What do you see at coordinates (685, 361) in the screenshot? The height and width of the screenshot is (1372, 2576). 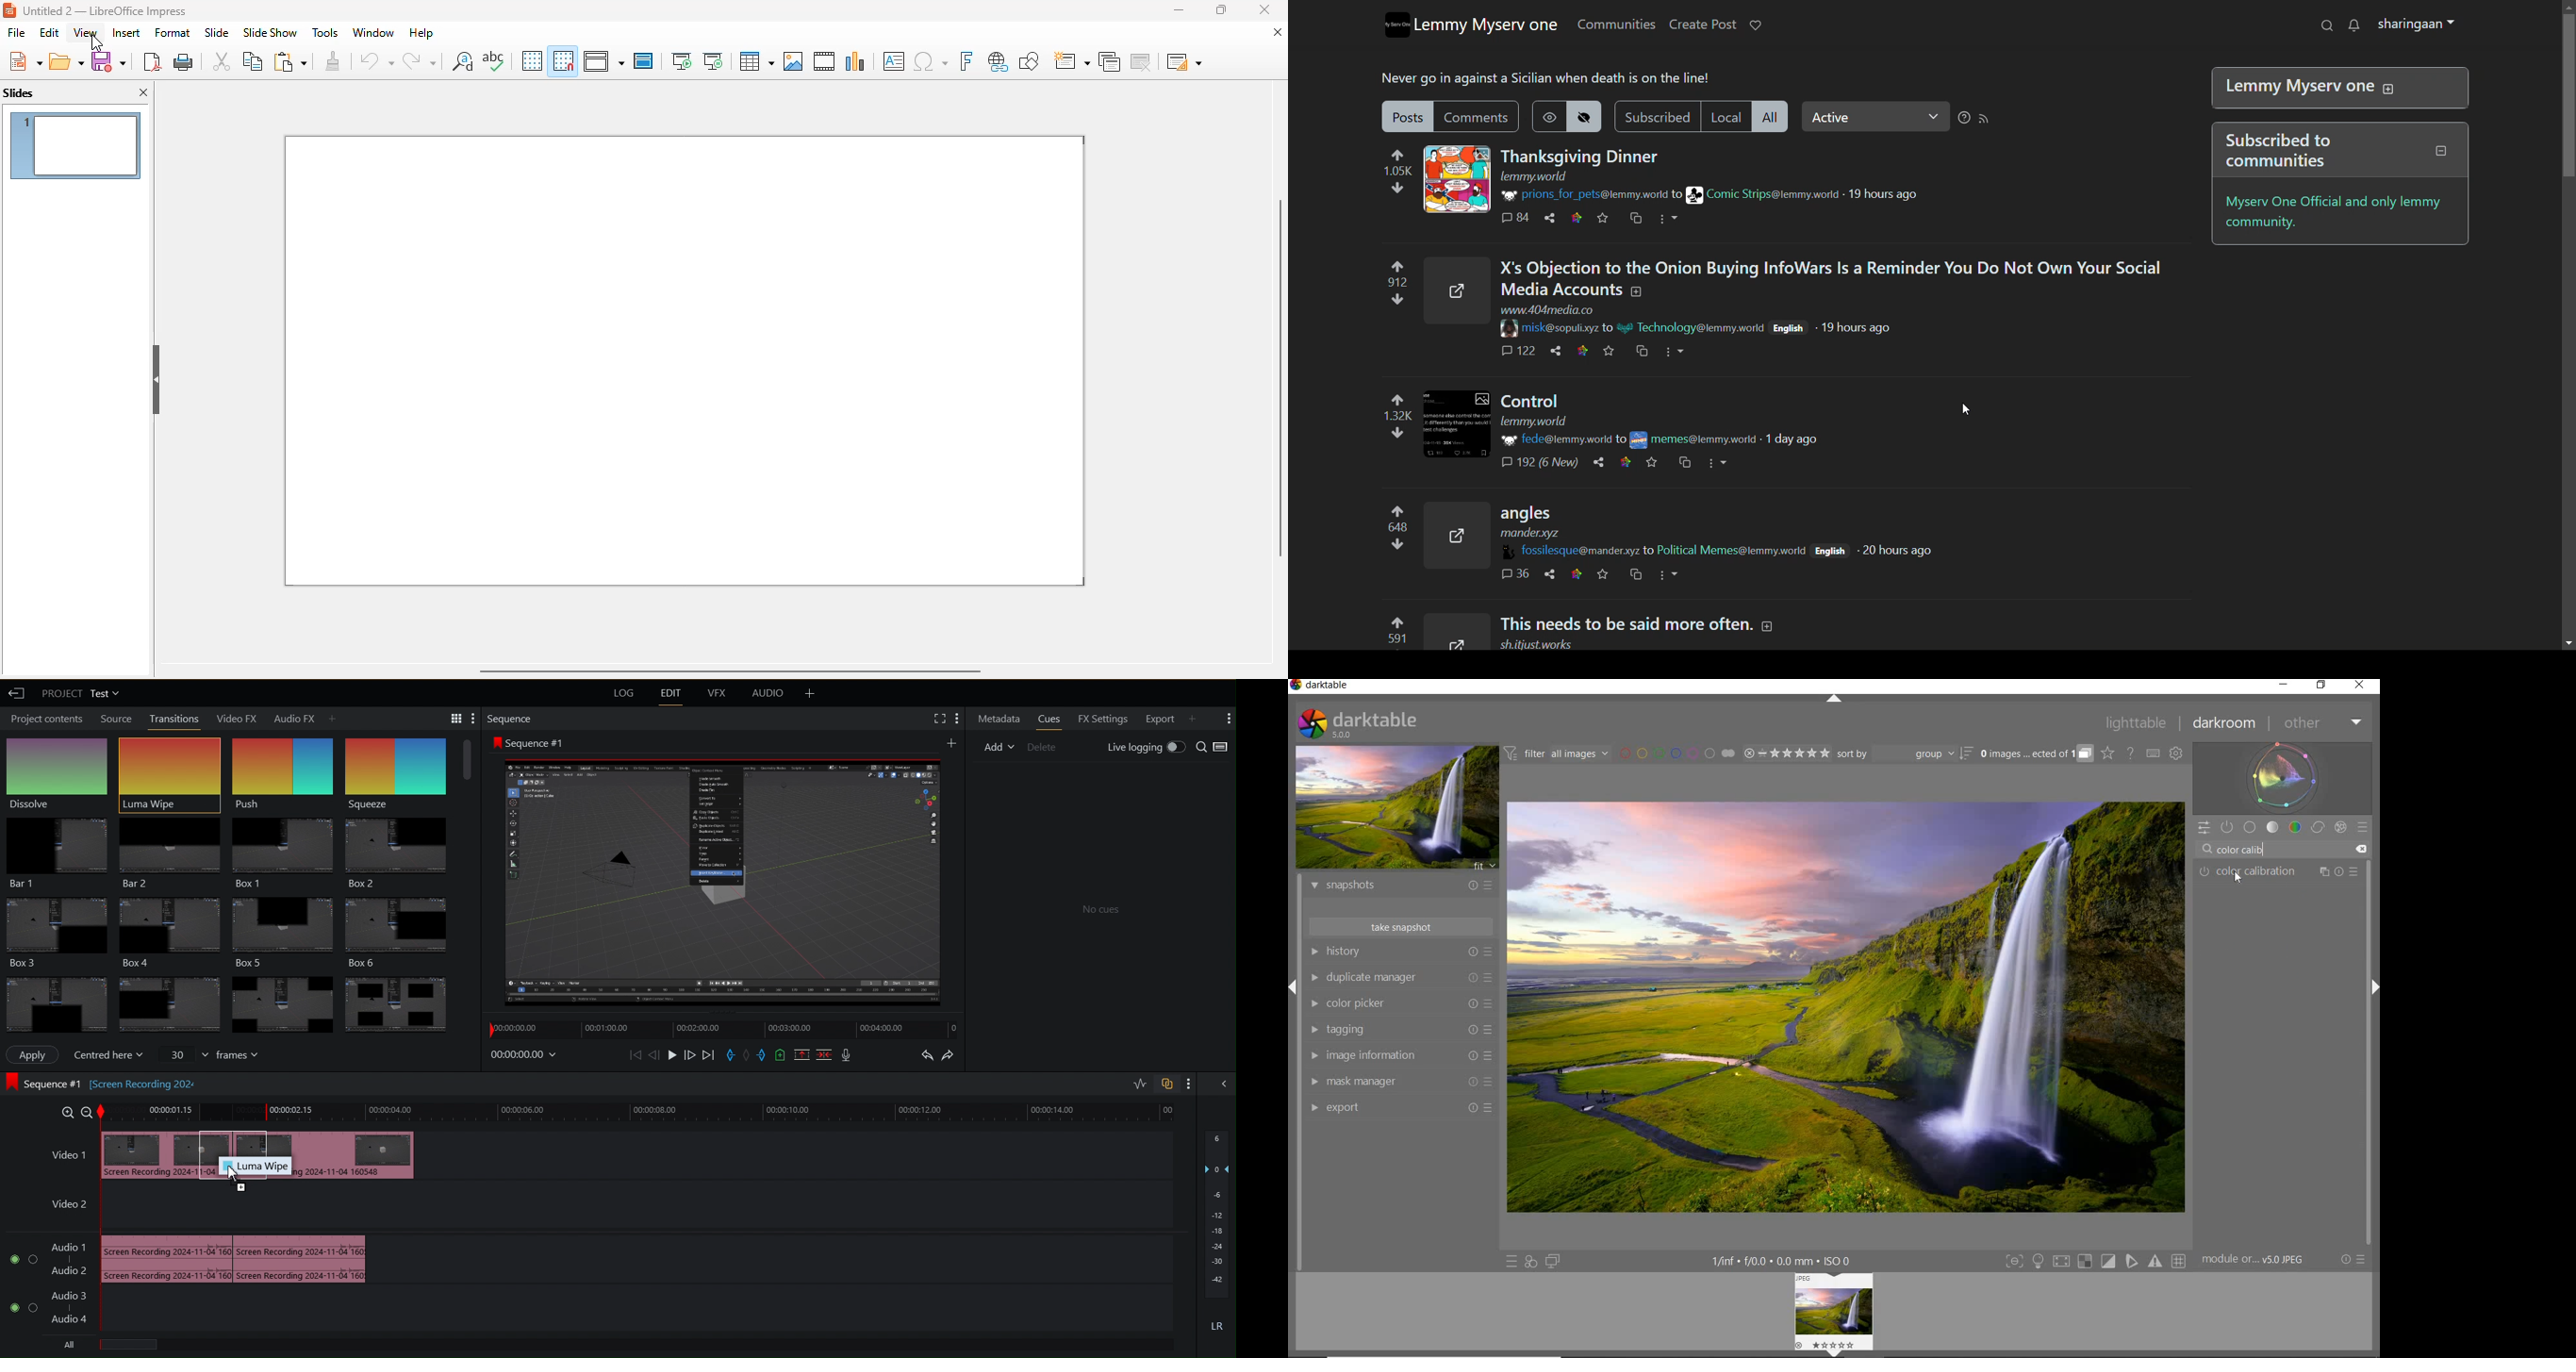 I see `slide 1` at bounding box center [685, 361].